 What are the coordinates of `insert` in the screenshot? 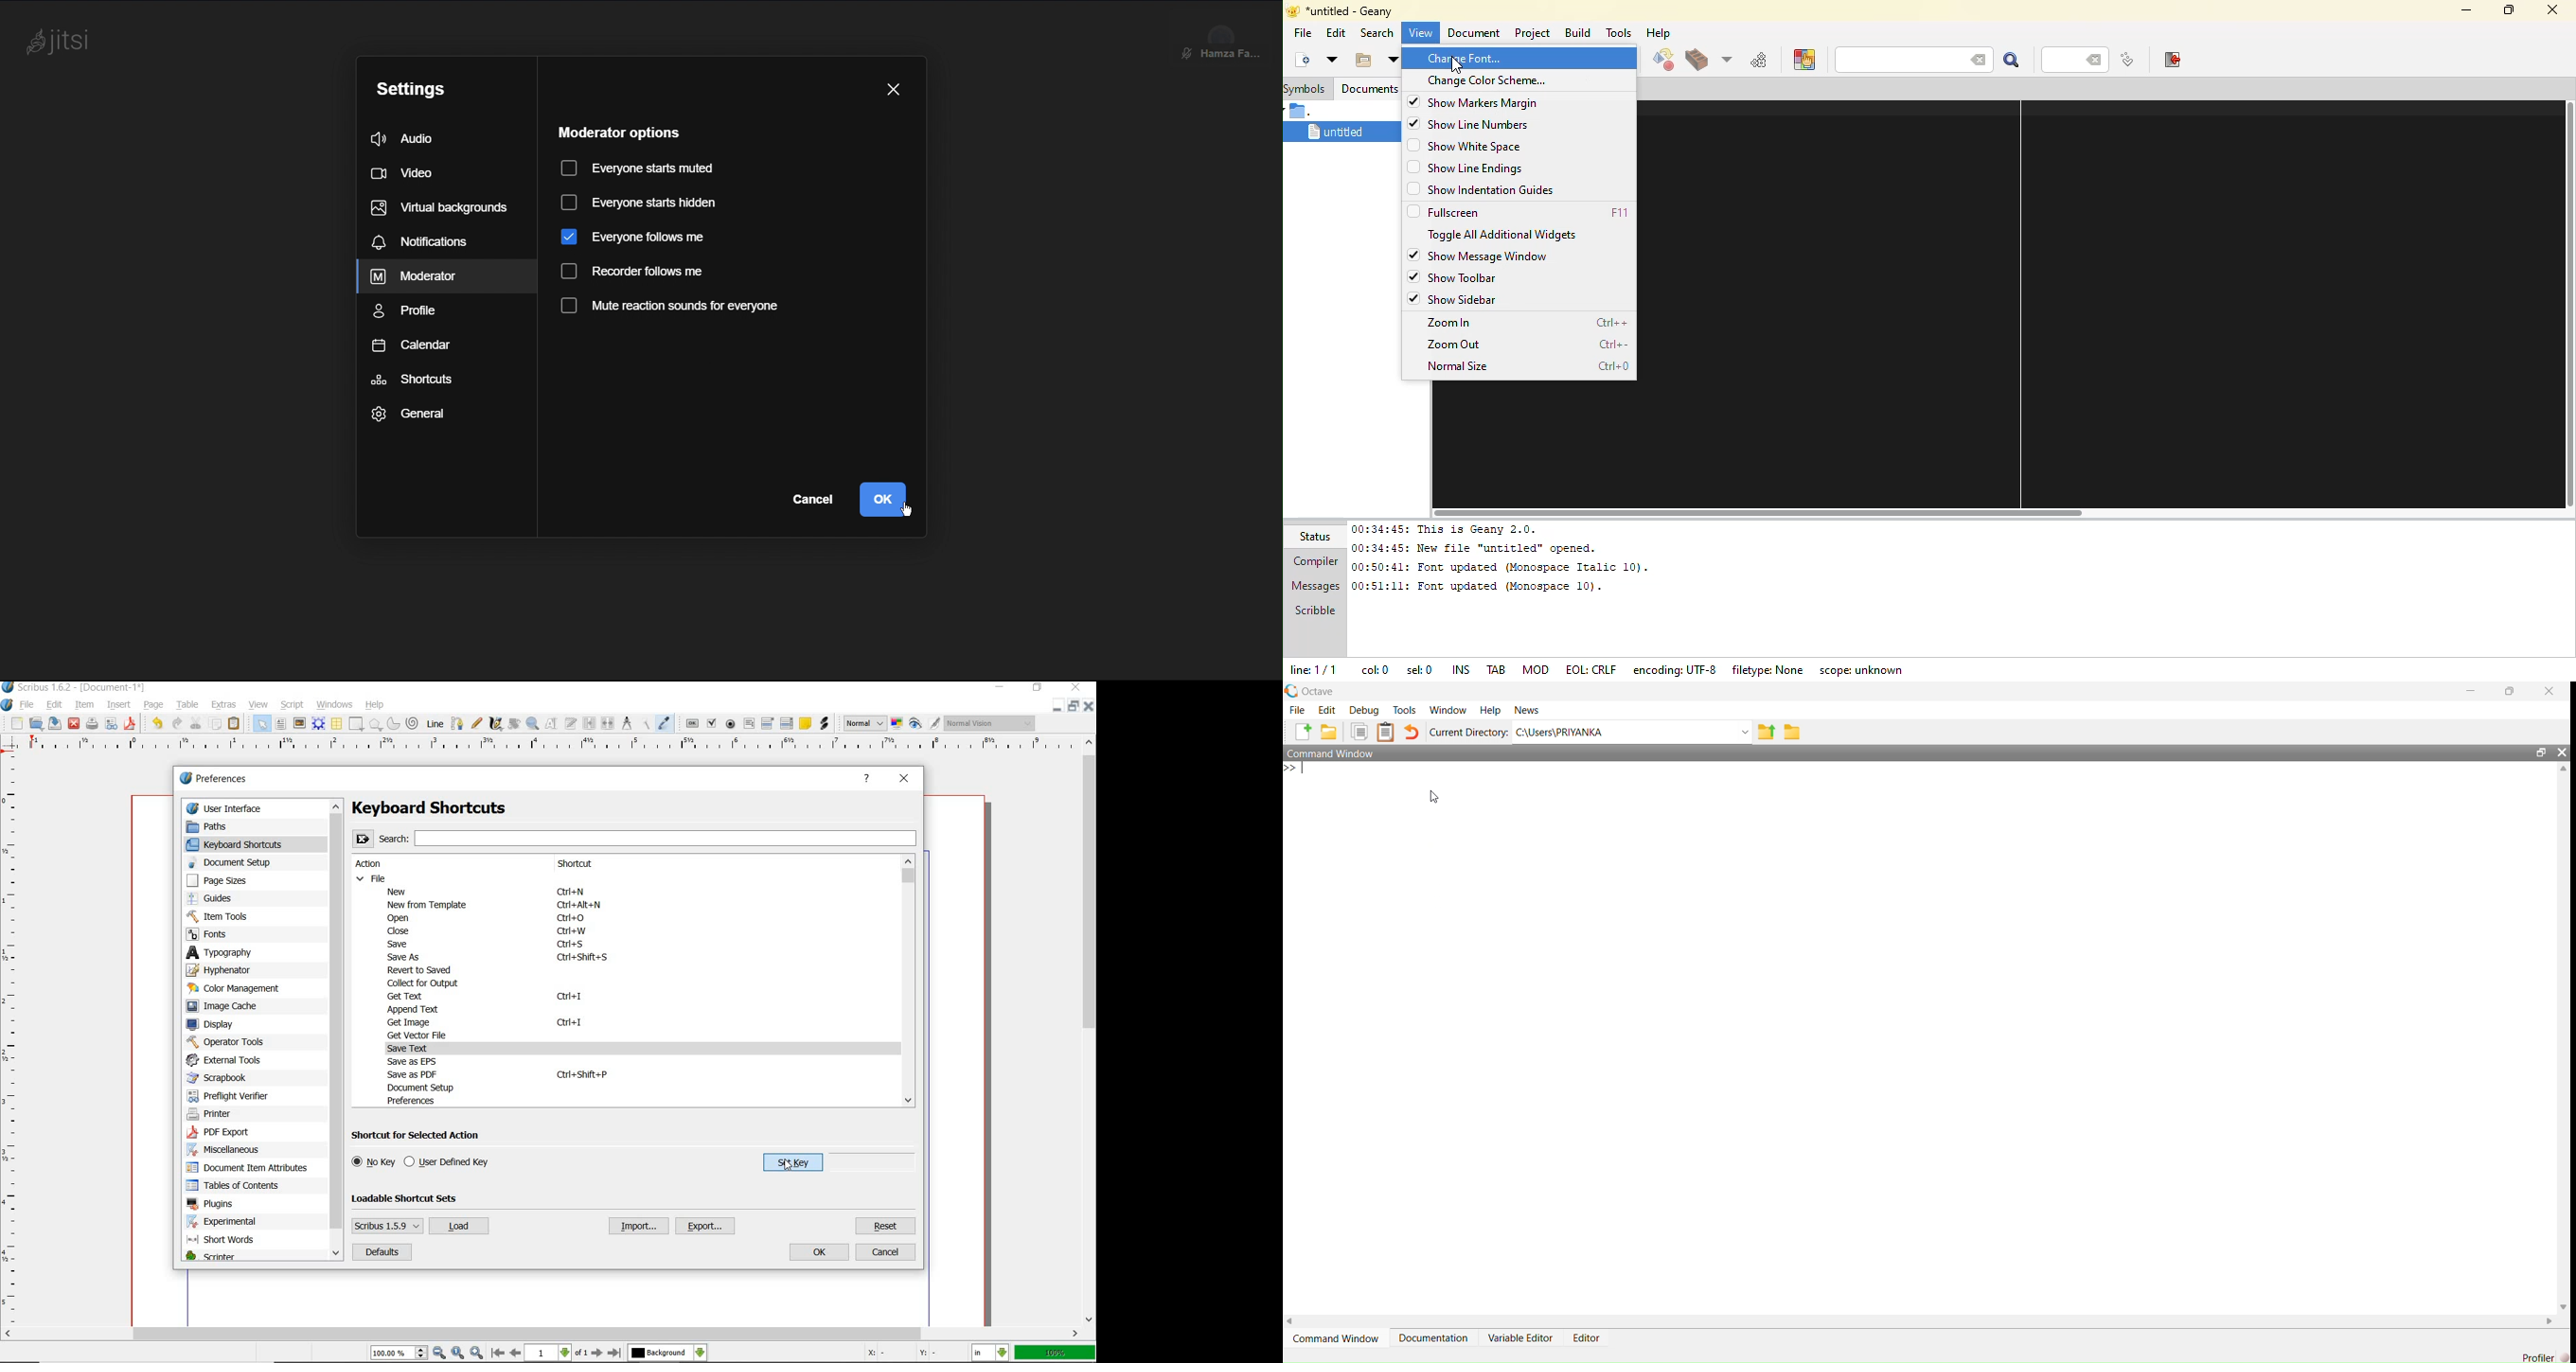 It's located at (118, 705).